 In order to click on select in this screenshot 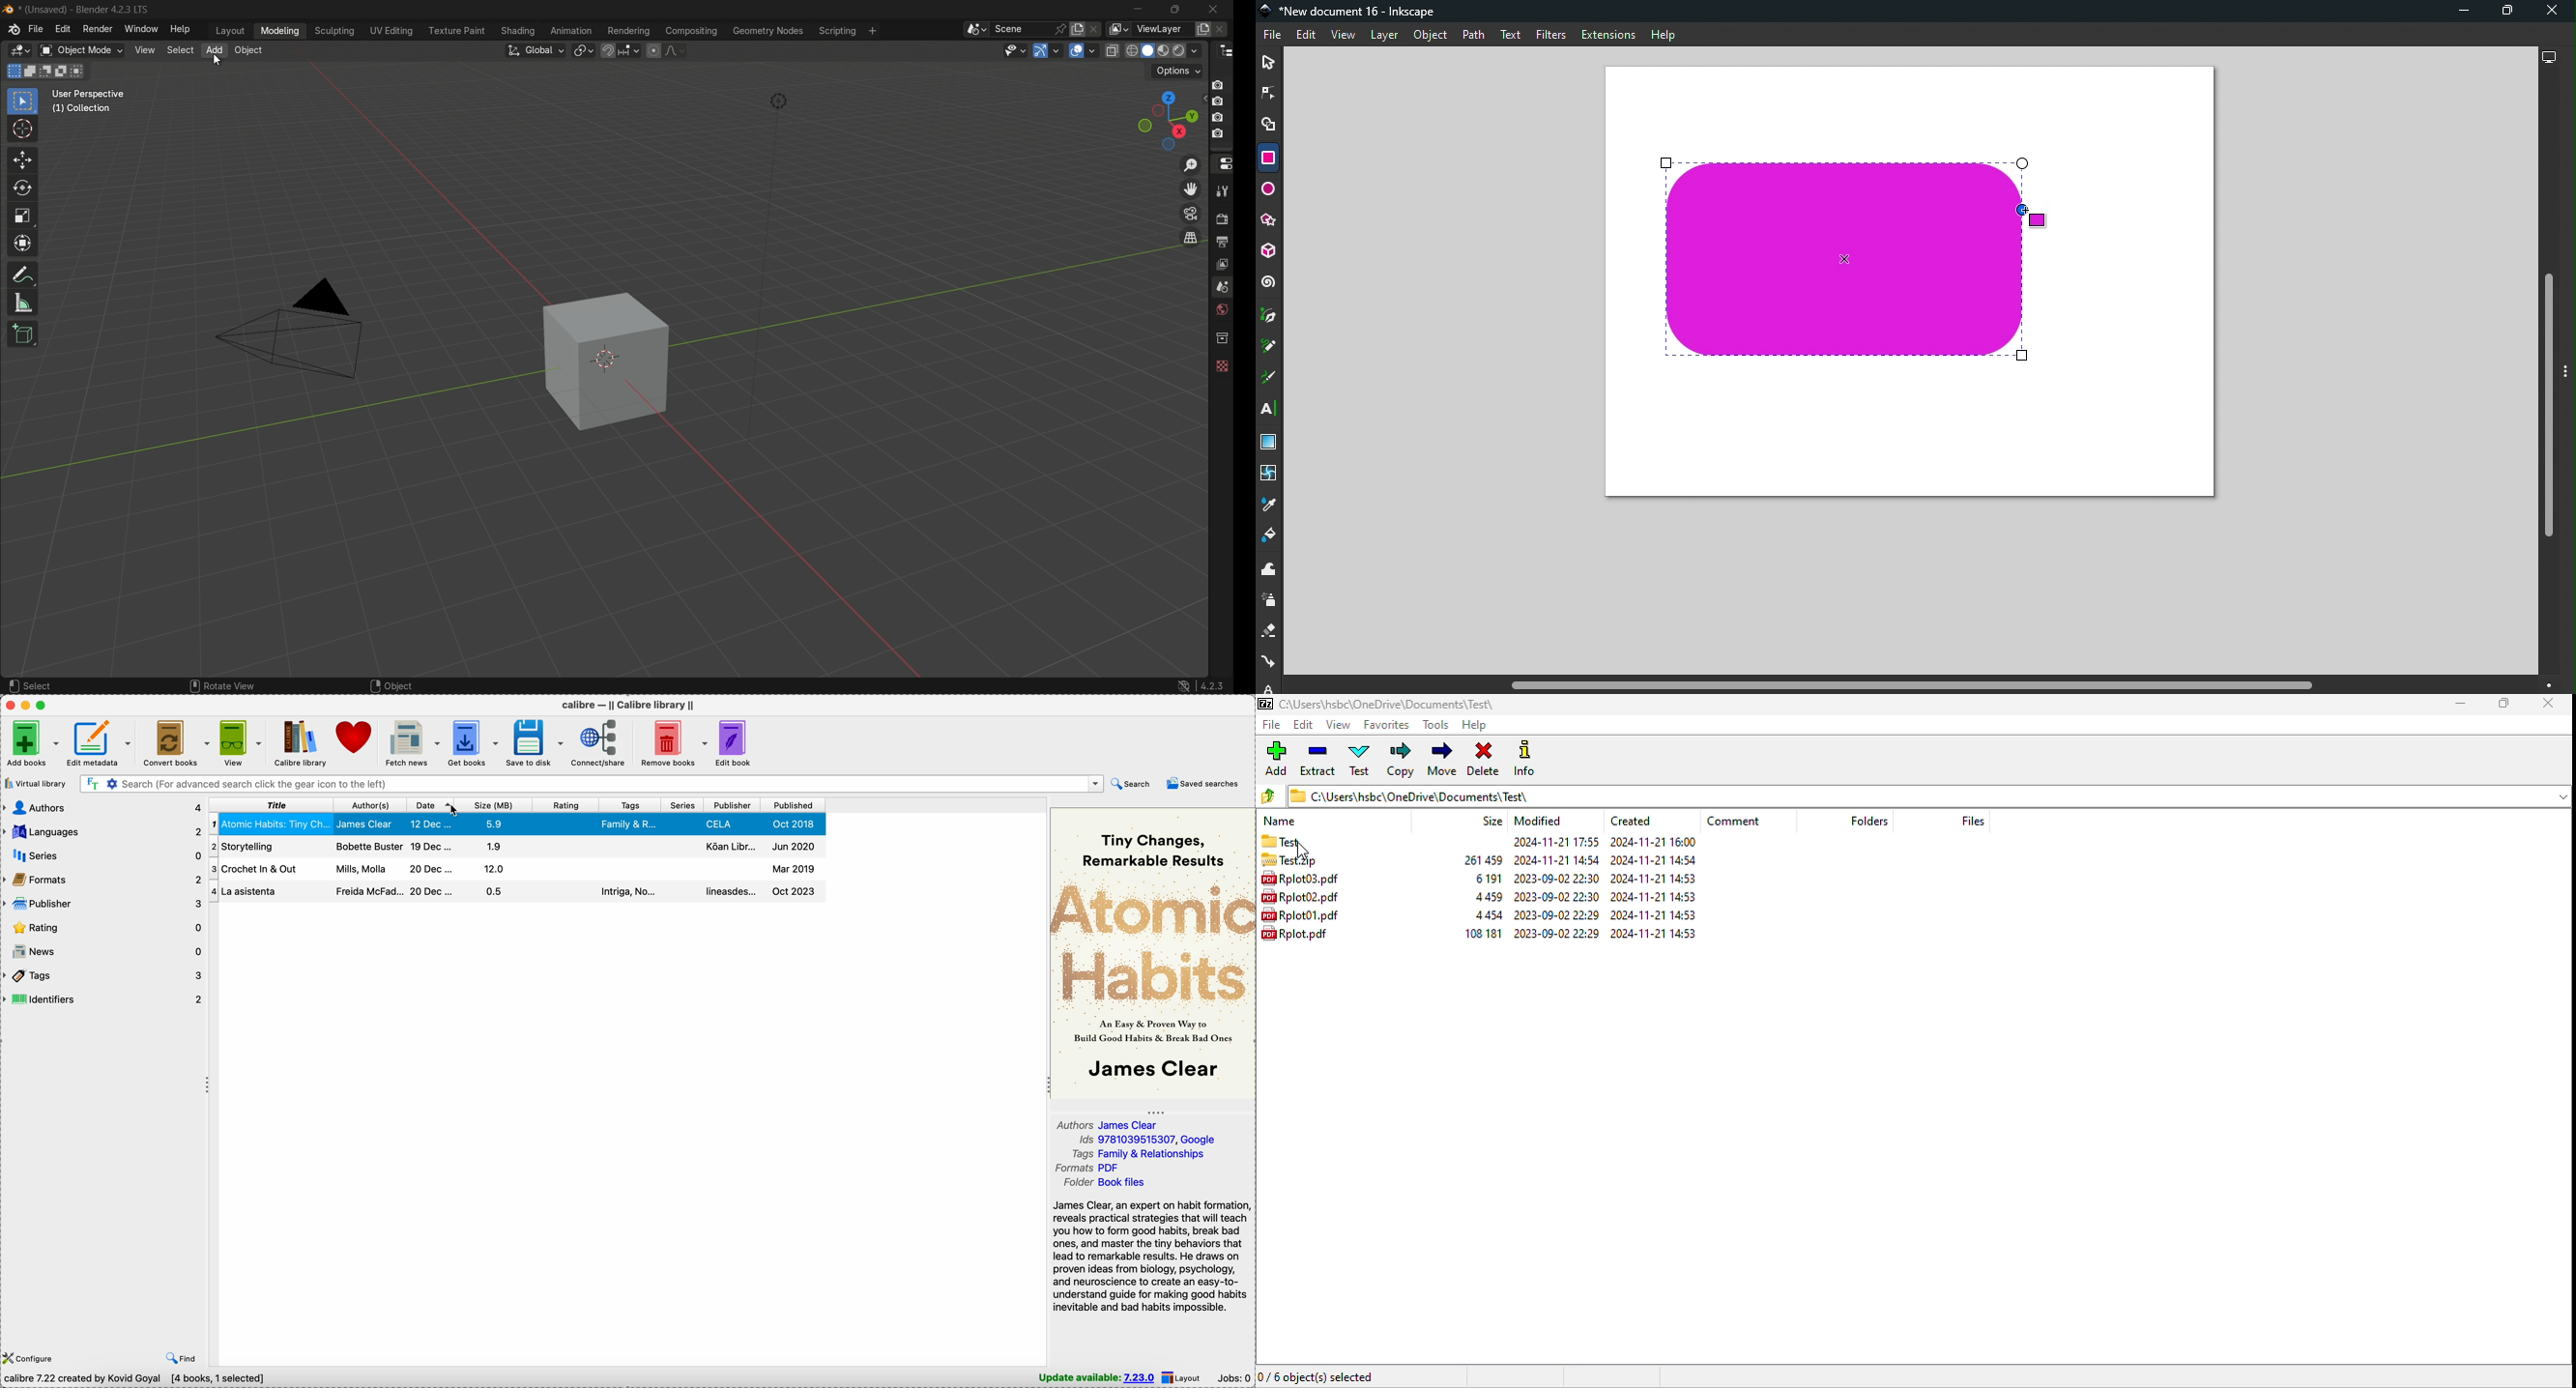, I will do `click(179, 49)`.